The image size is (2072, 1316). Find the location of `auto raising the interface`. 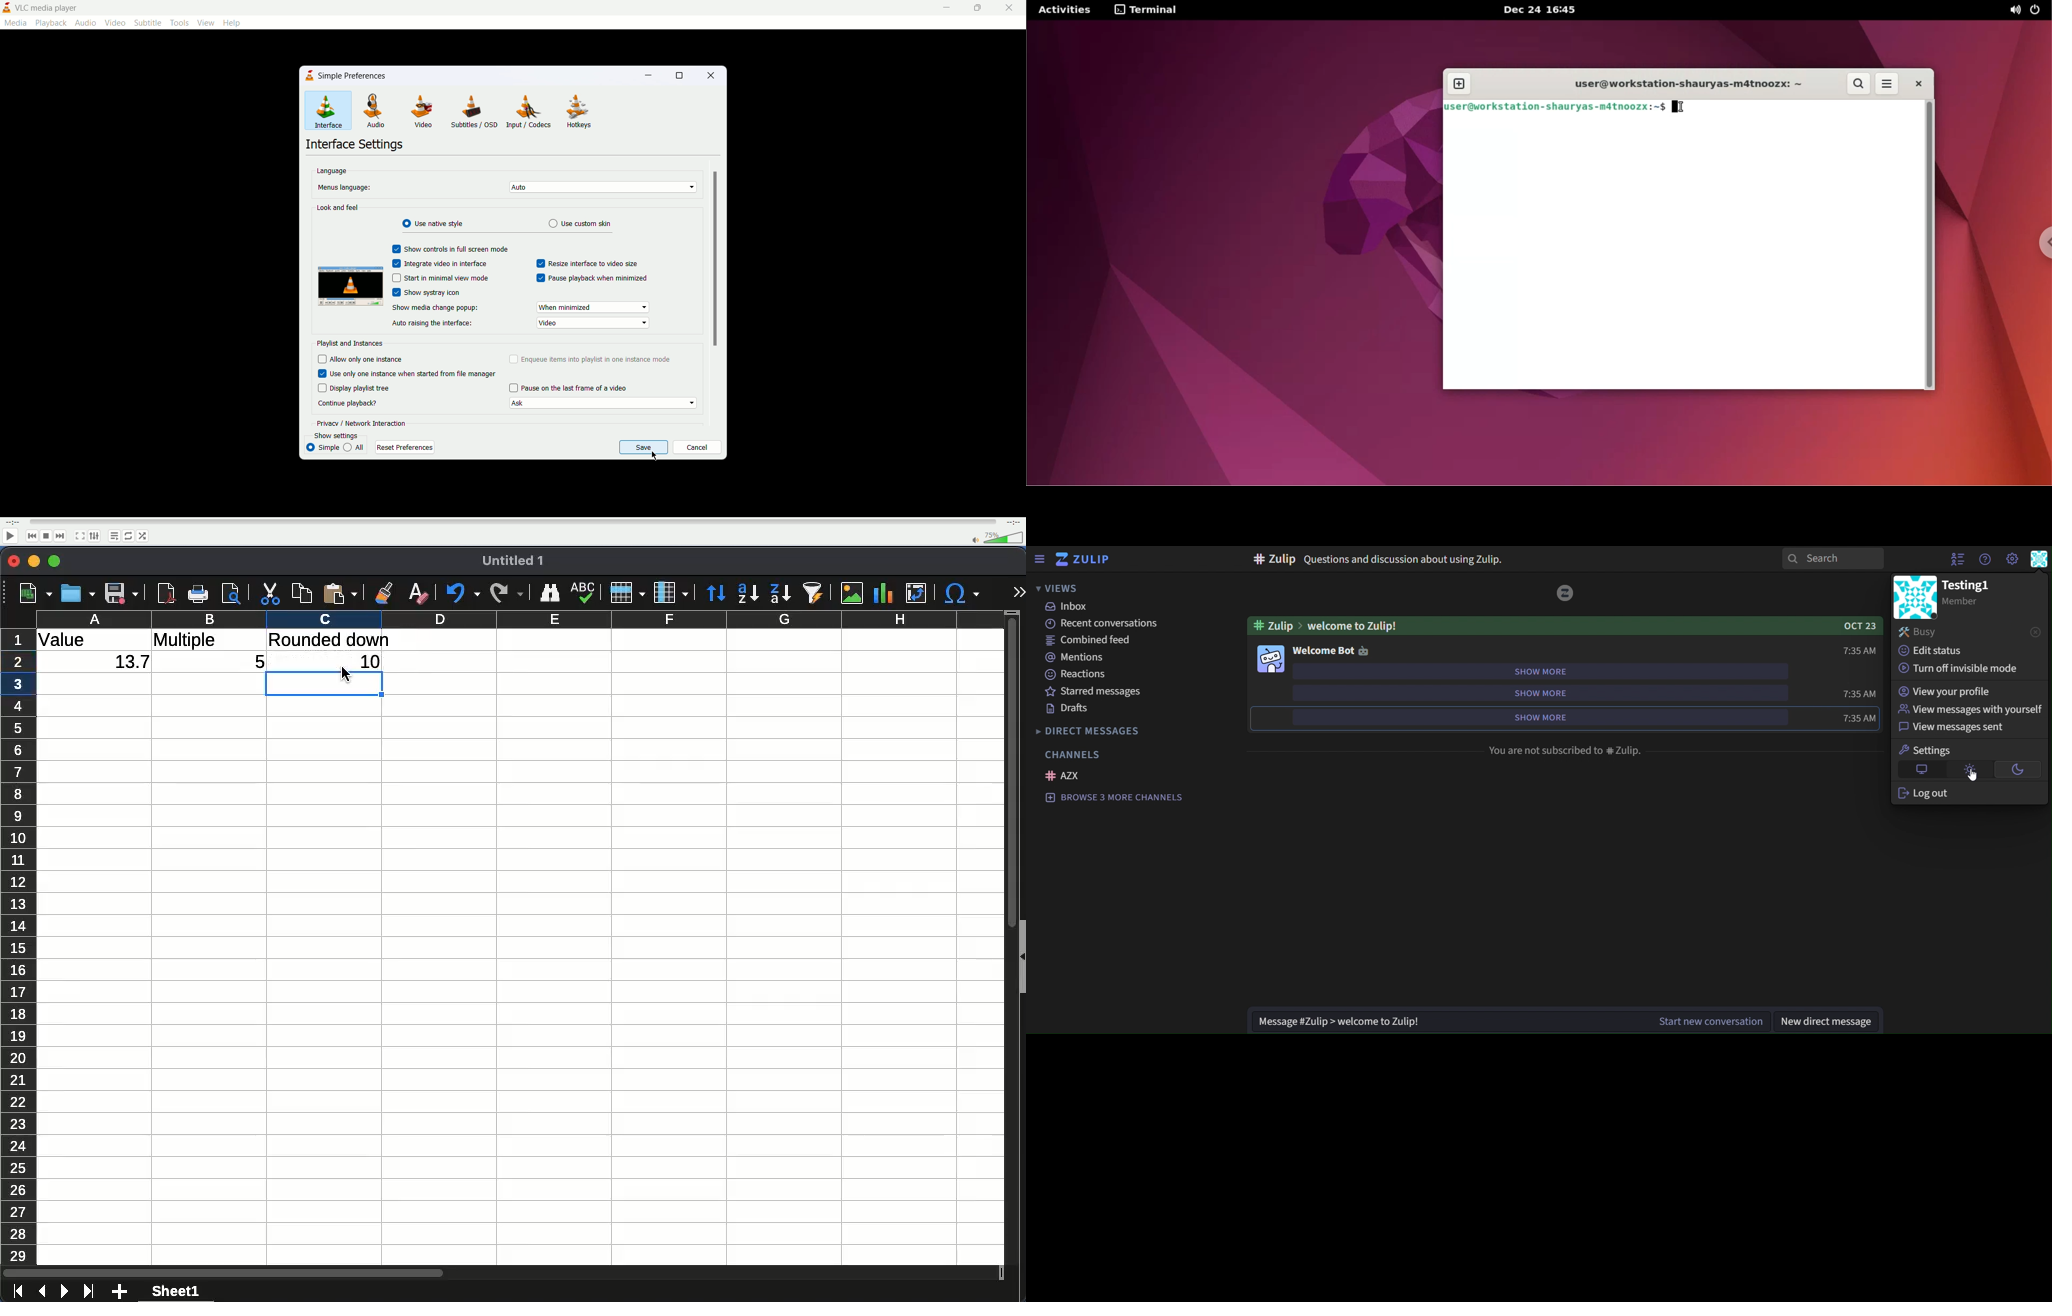

auto raising the interface is located at coordinates (434, 322).